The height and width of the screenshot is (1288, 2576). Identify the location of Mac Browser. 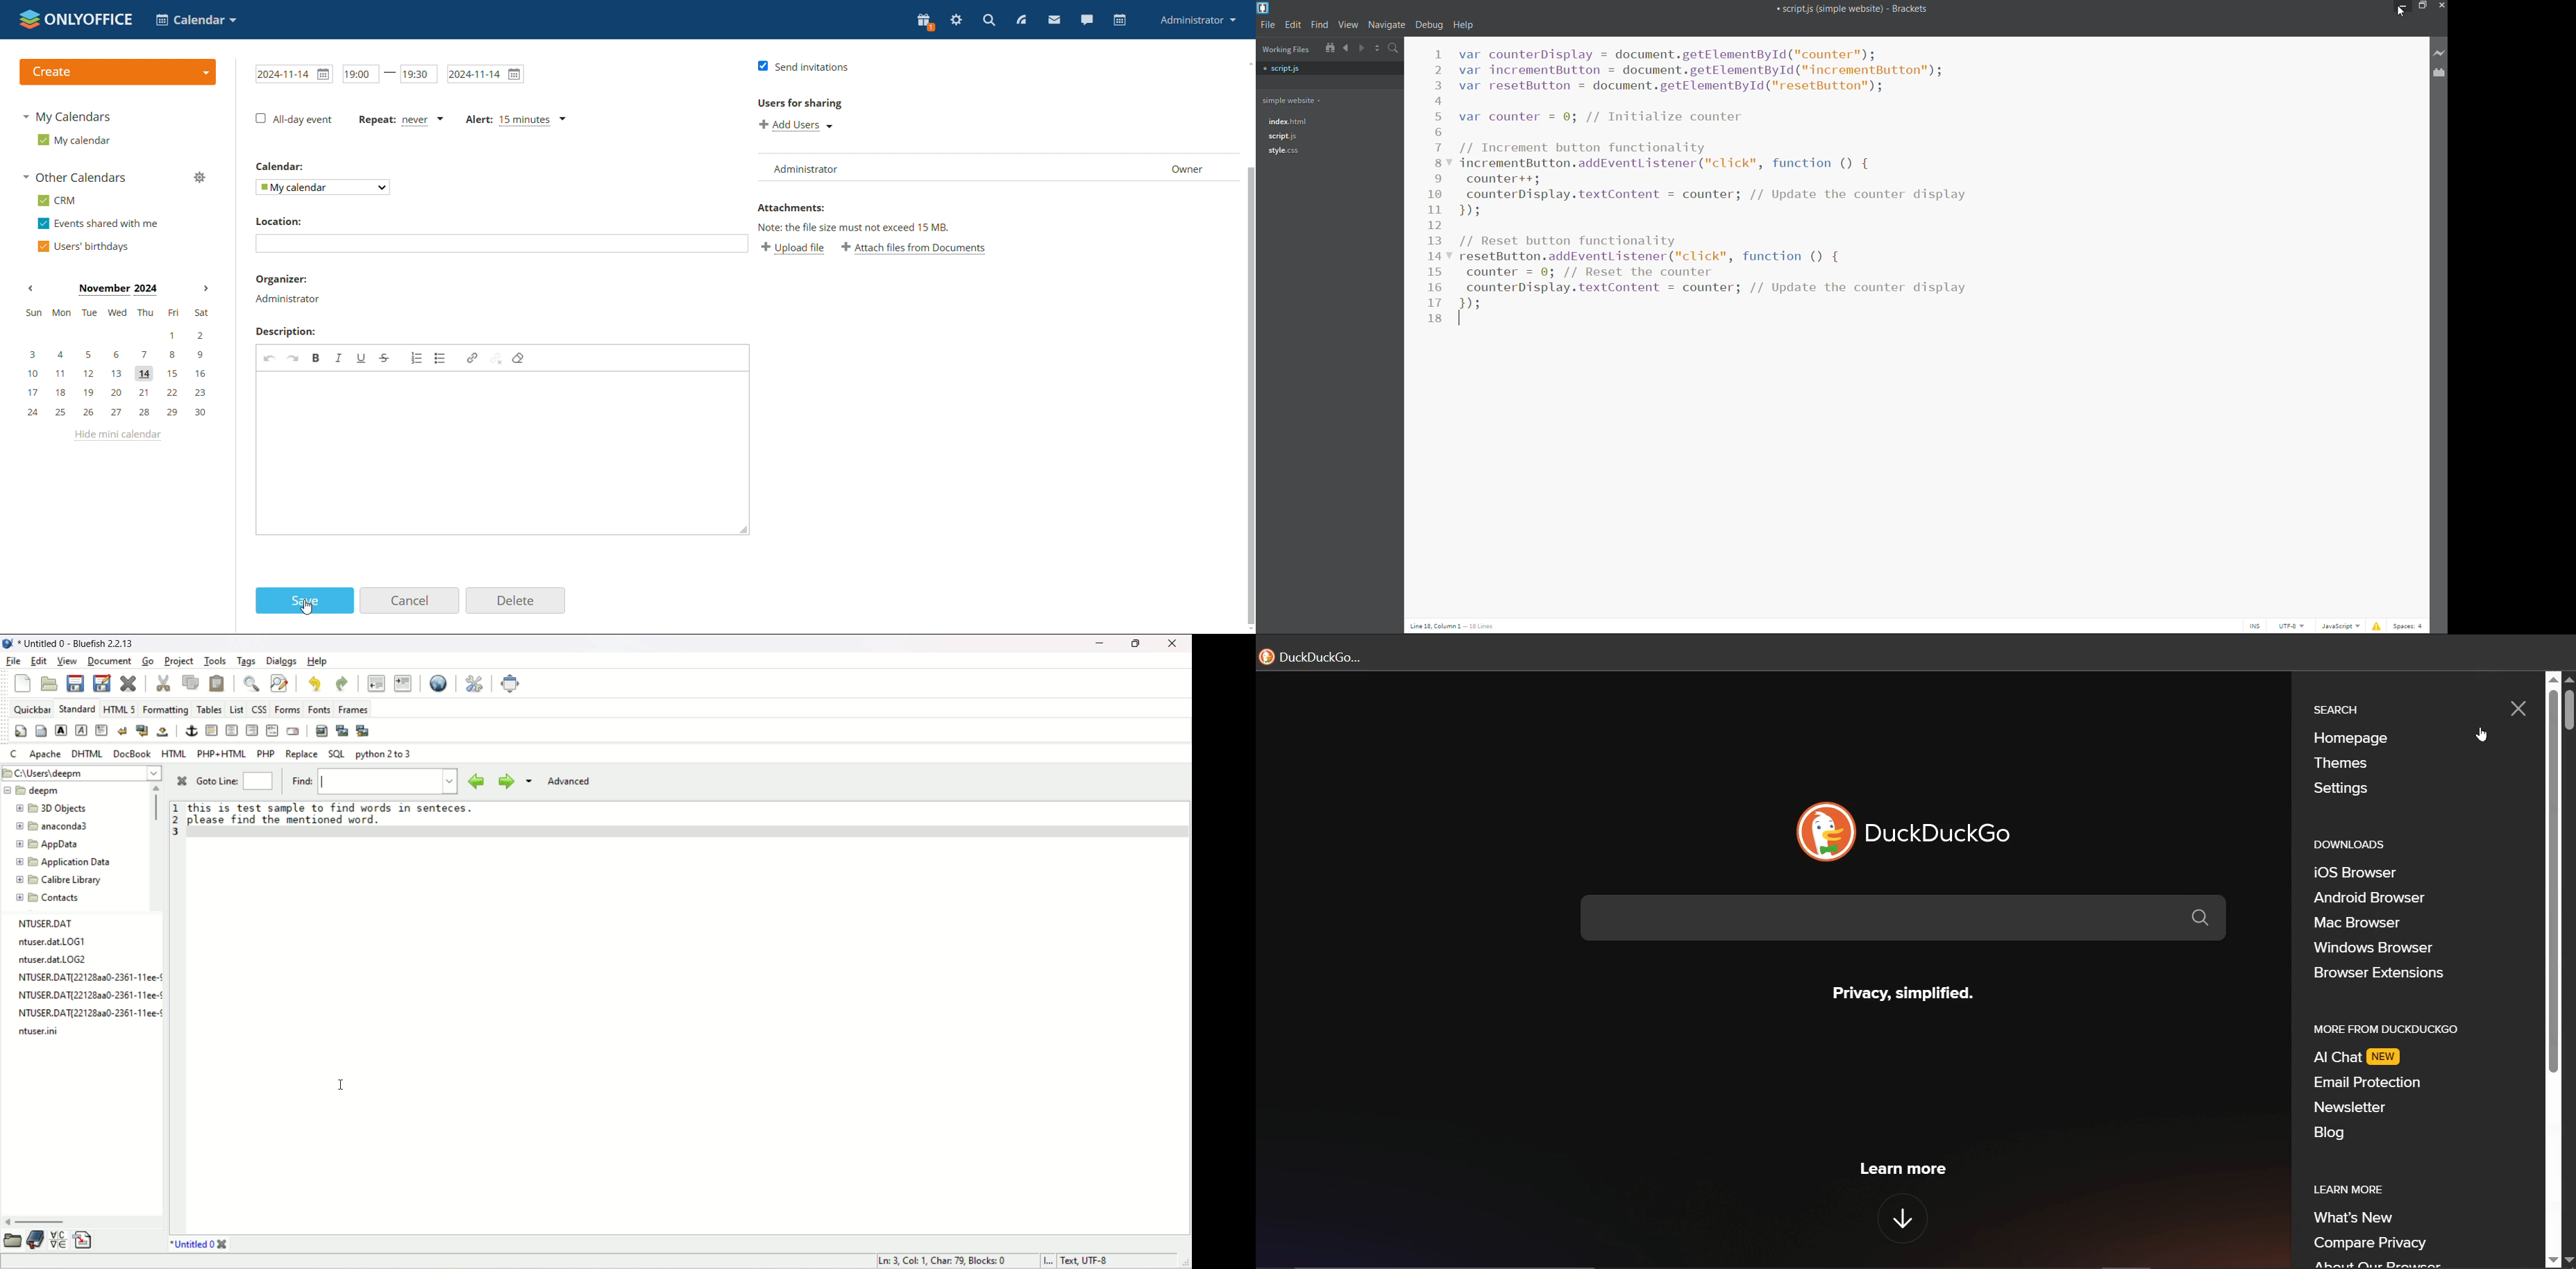
(2360, 921).